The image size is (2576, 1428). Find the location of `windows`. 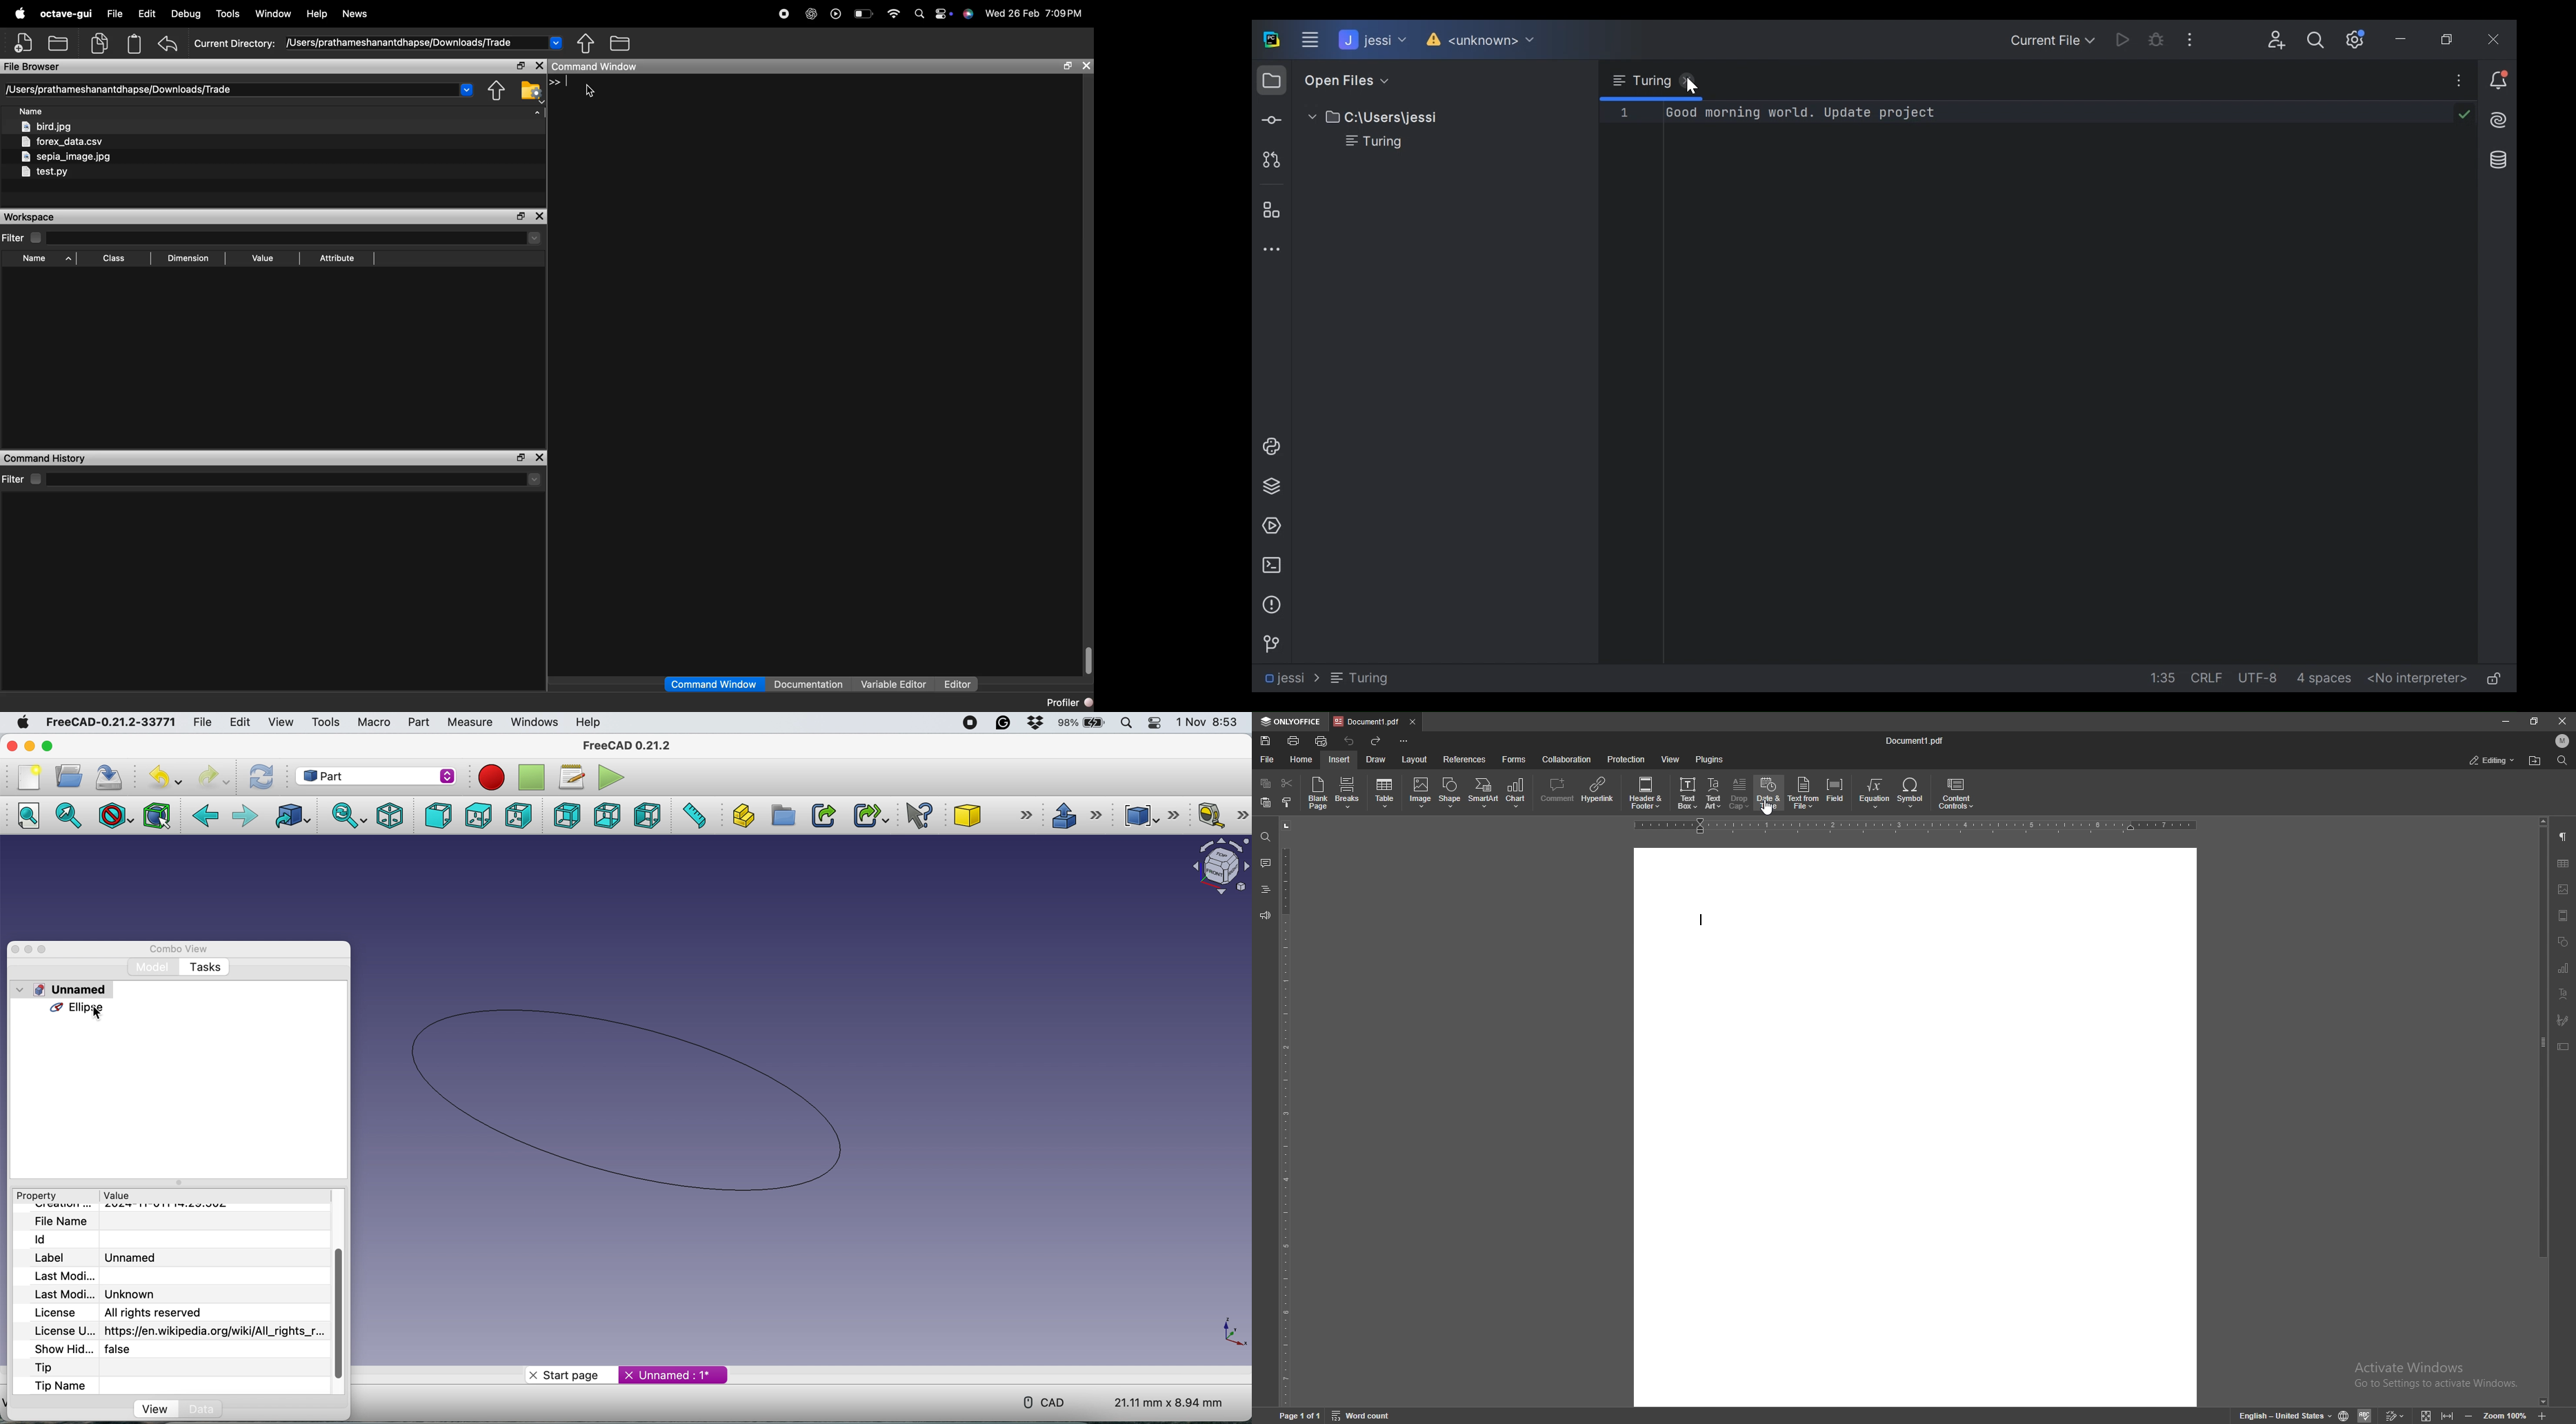

windows is located at coordinates (532, 722).